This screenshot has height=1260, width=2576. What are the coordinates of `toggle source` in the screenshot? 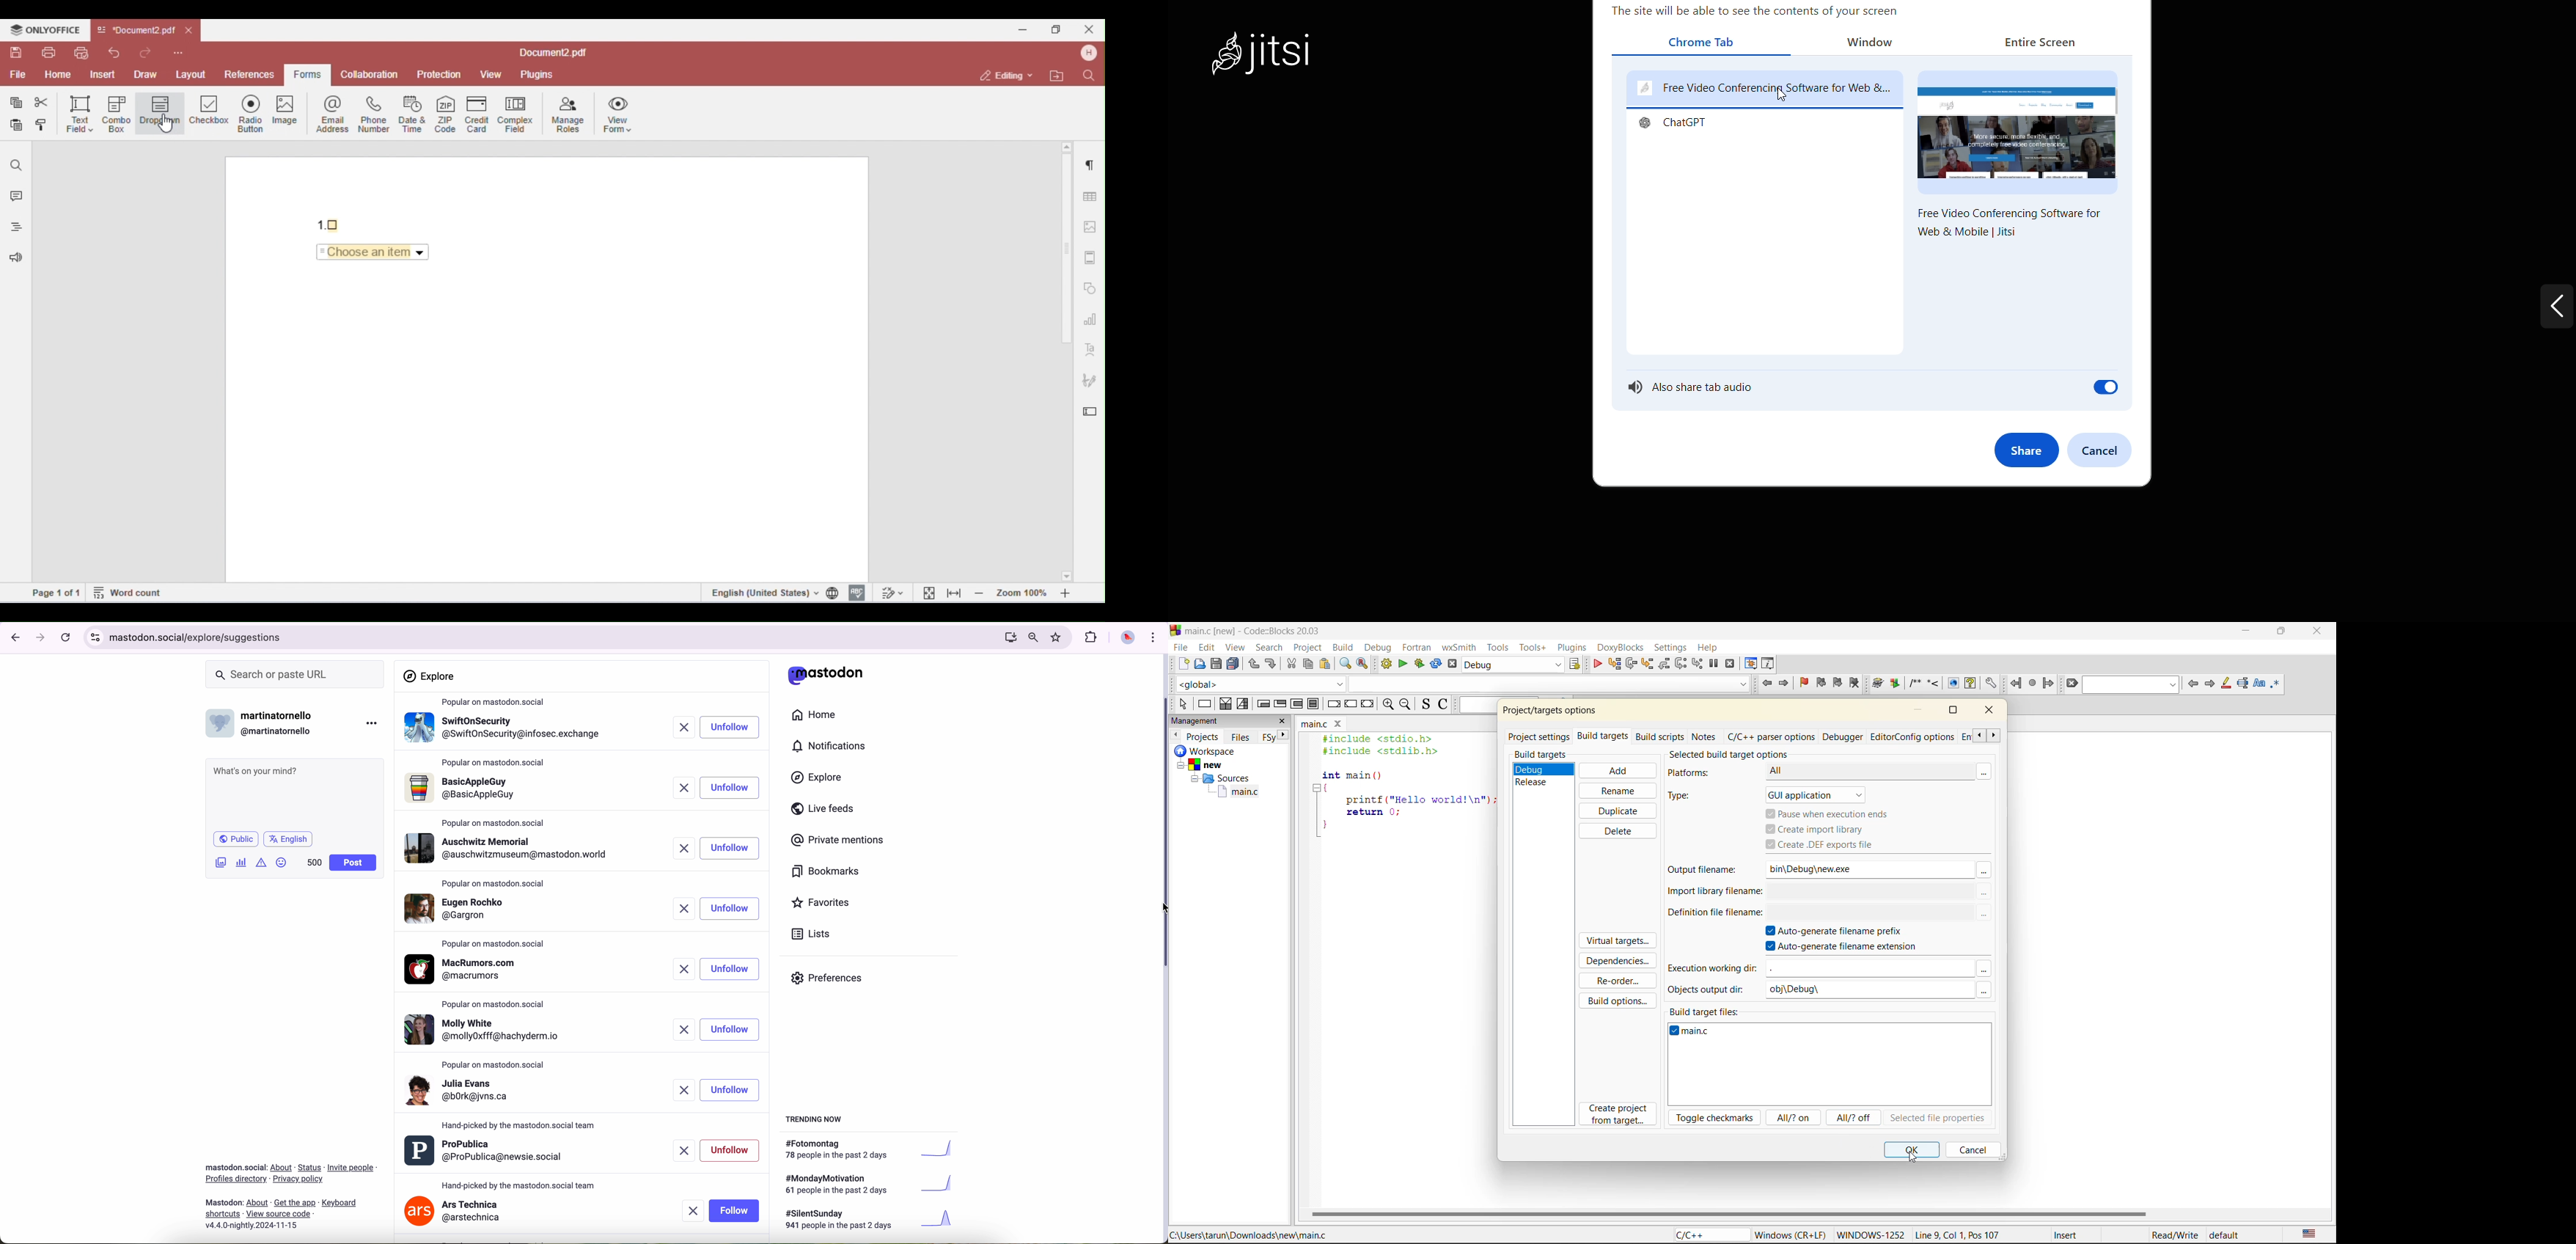 It's located at (1427, 705).